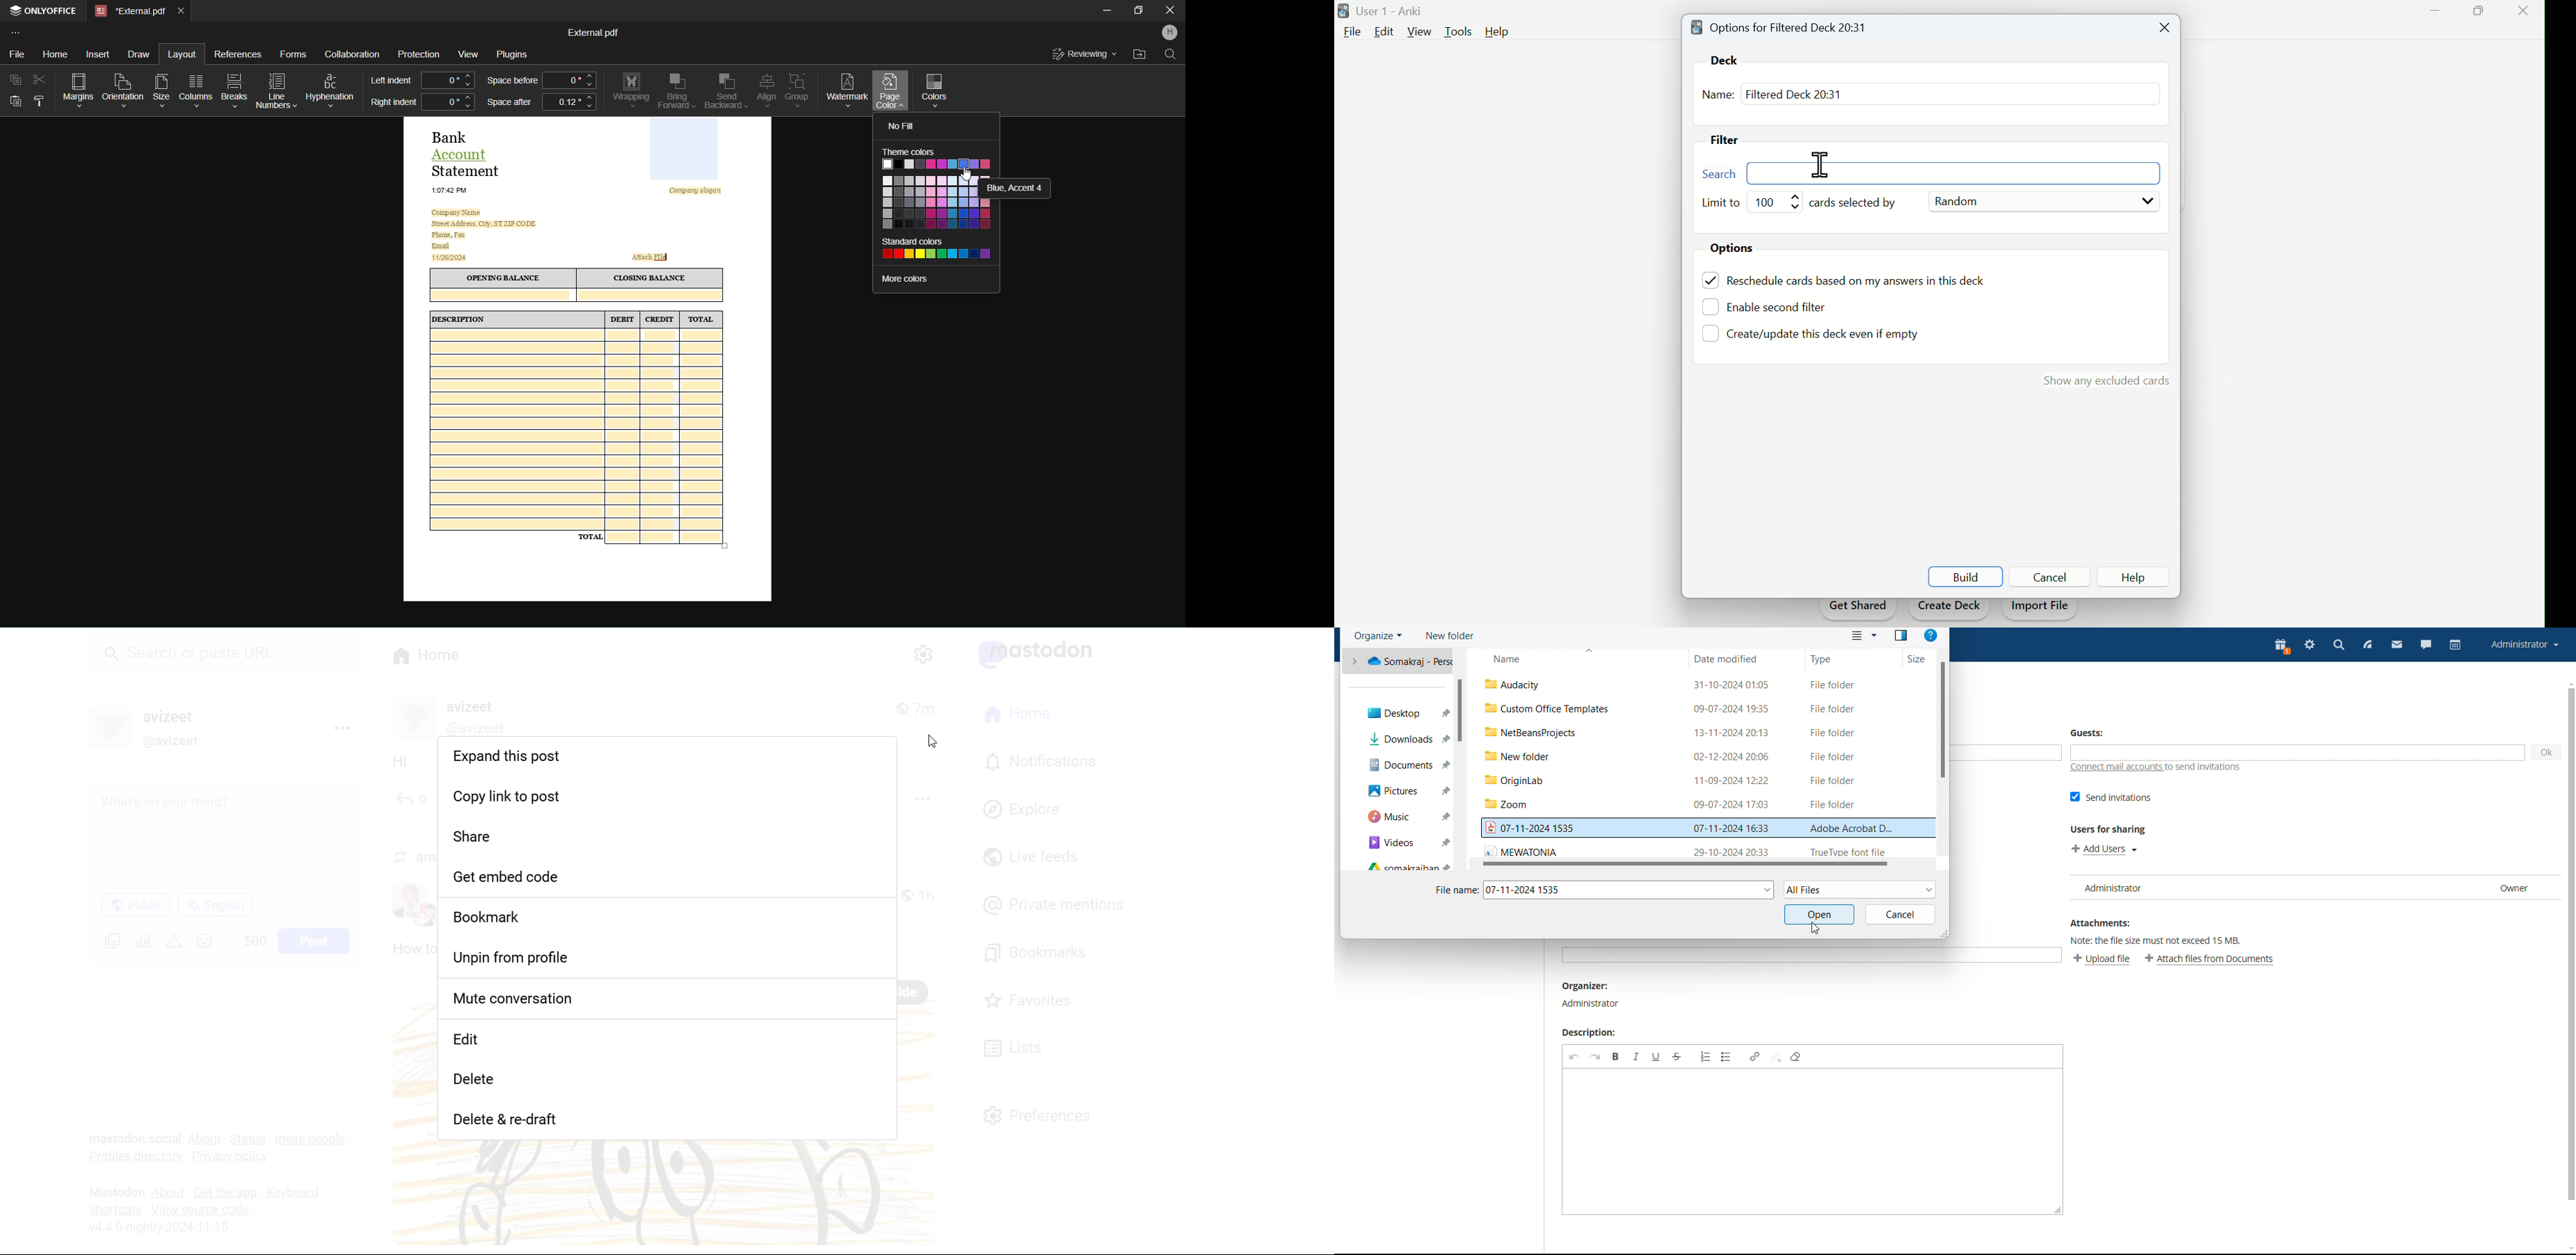 This screenshot has width=2576, height=1260. I want to click on External.pdf(File Name), so click(594, 31).